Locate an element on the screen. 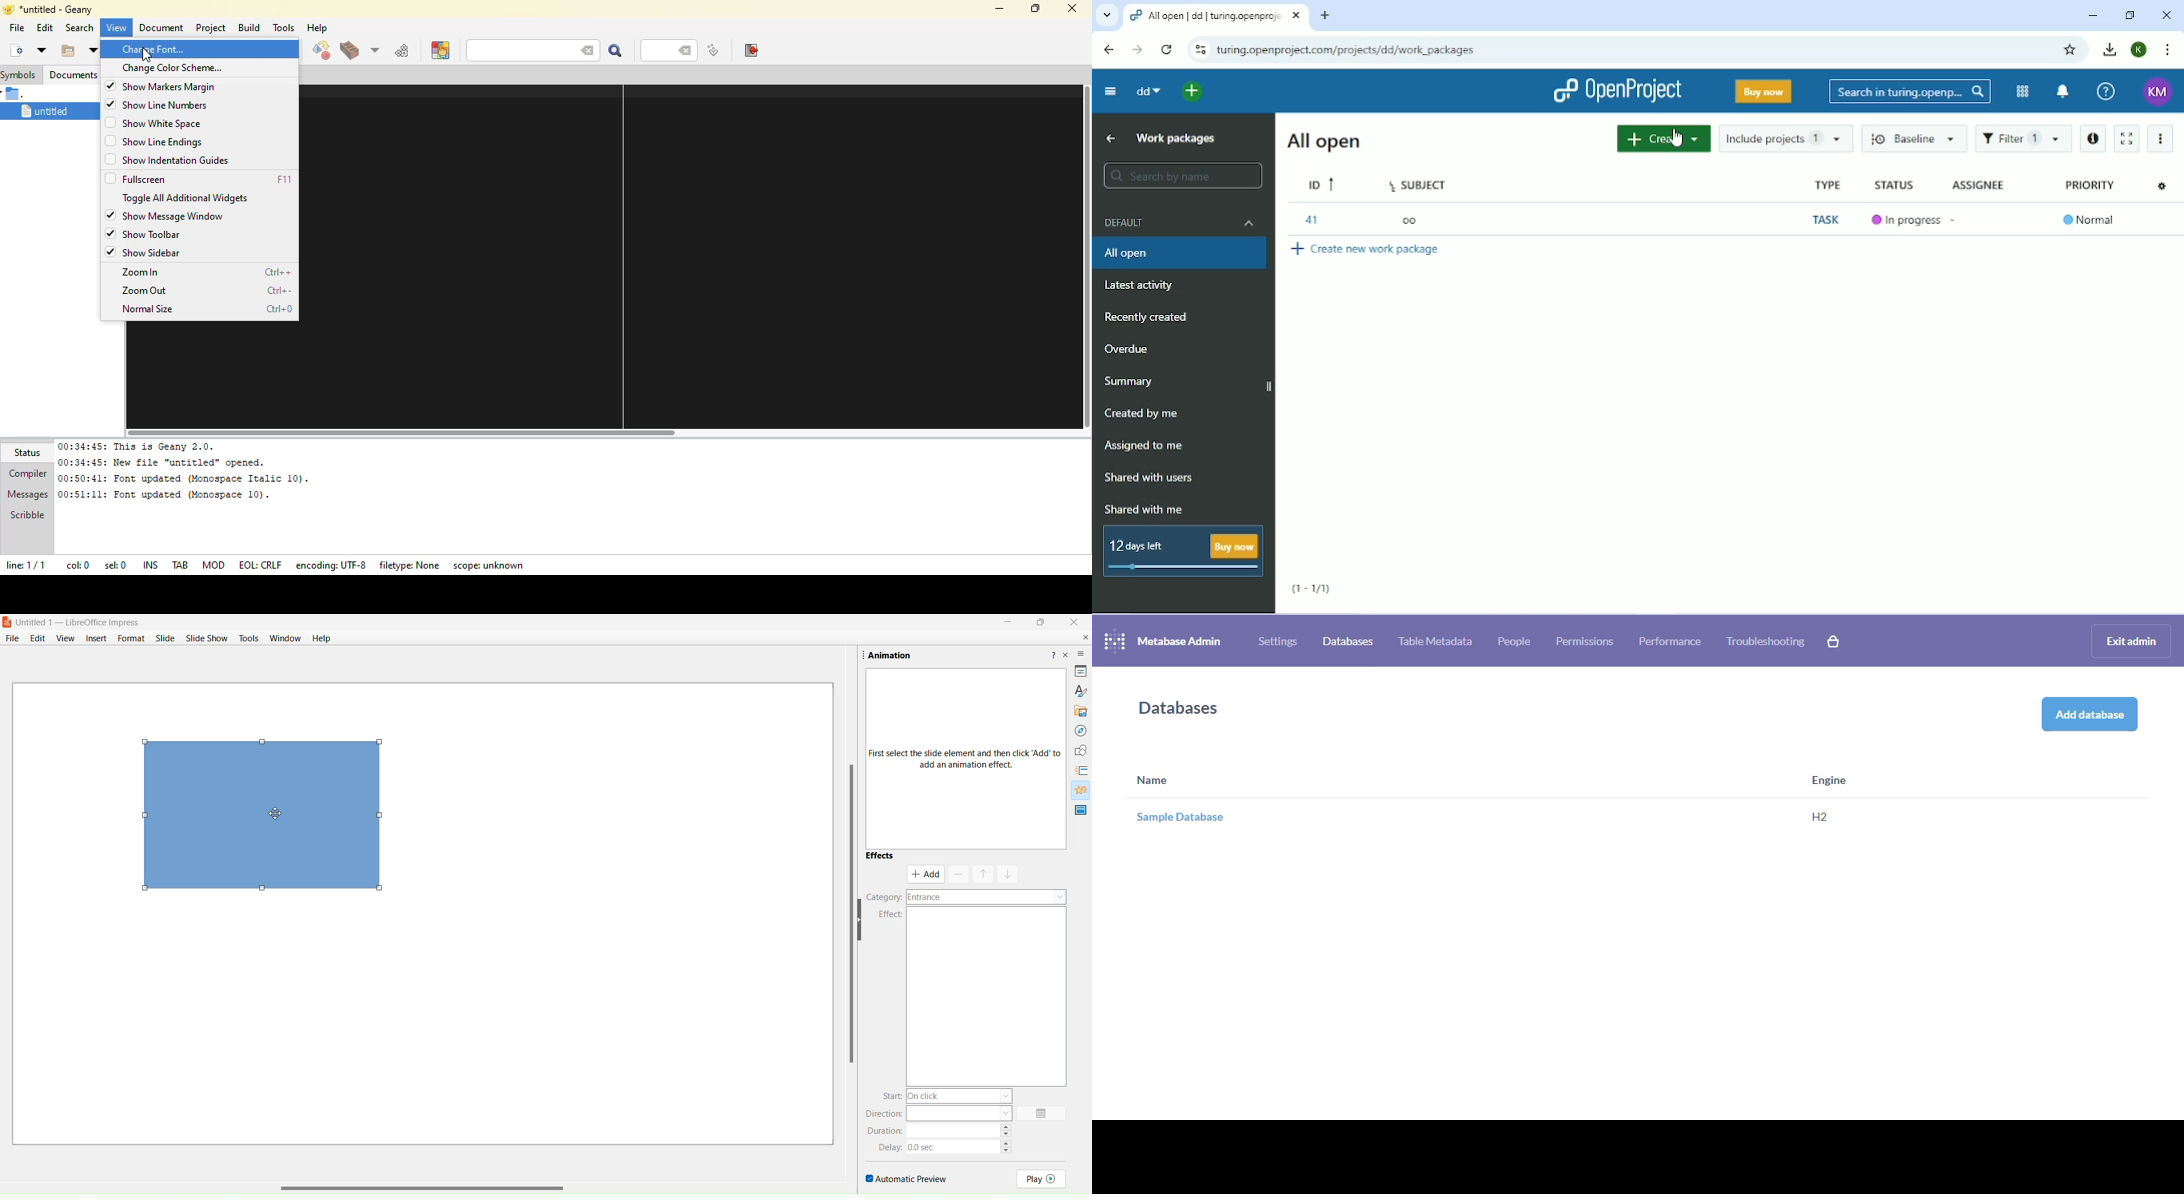 This screenshot has width=2184, height=1204. Recently created is located at coordinates (1148, 317).